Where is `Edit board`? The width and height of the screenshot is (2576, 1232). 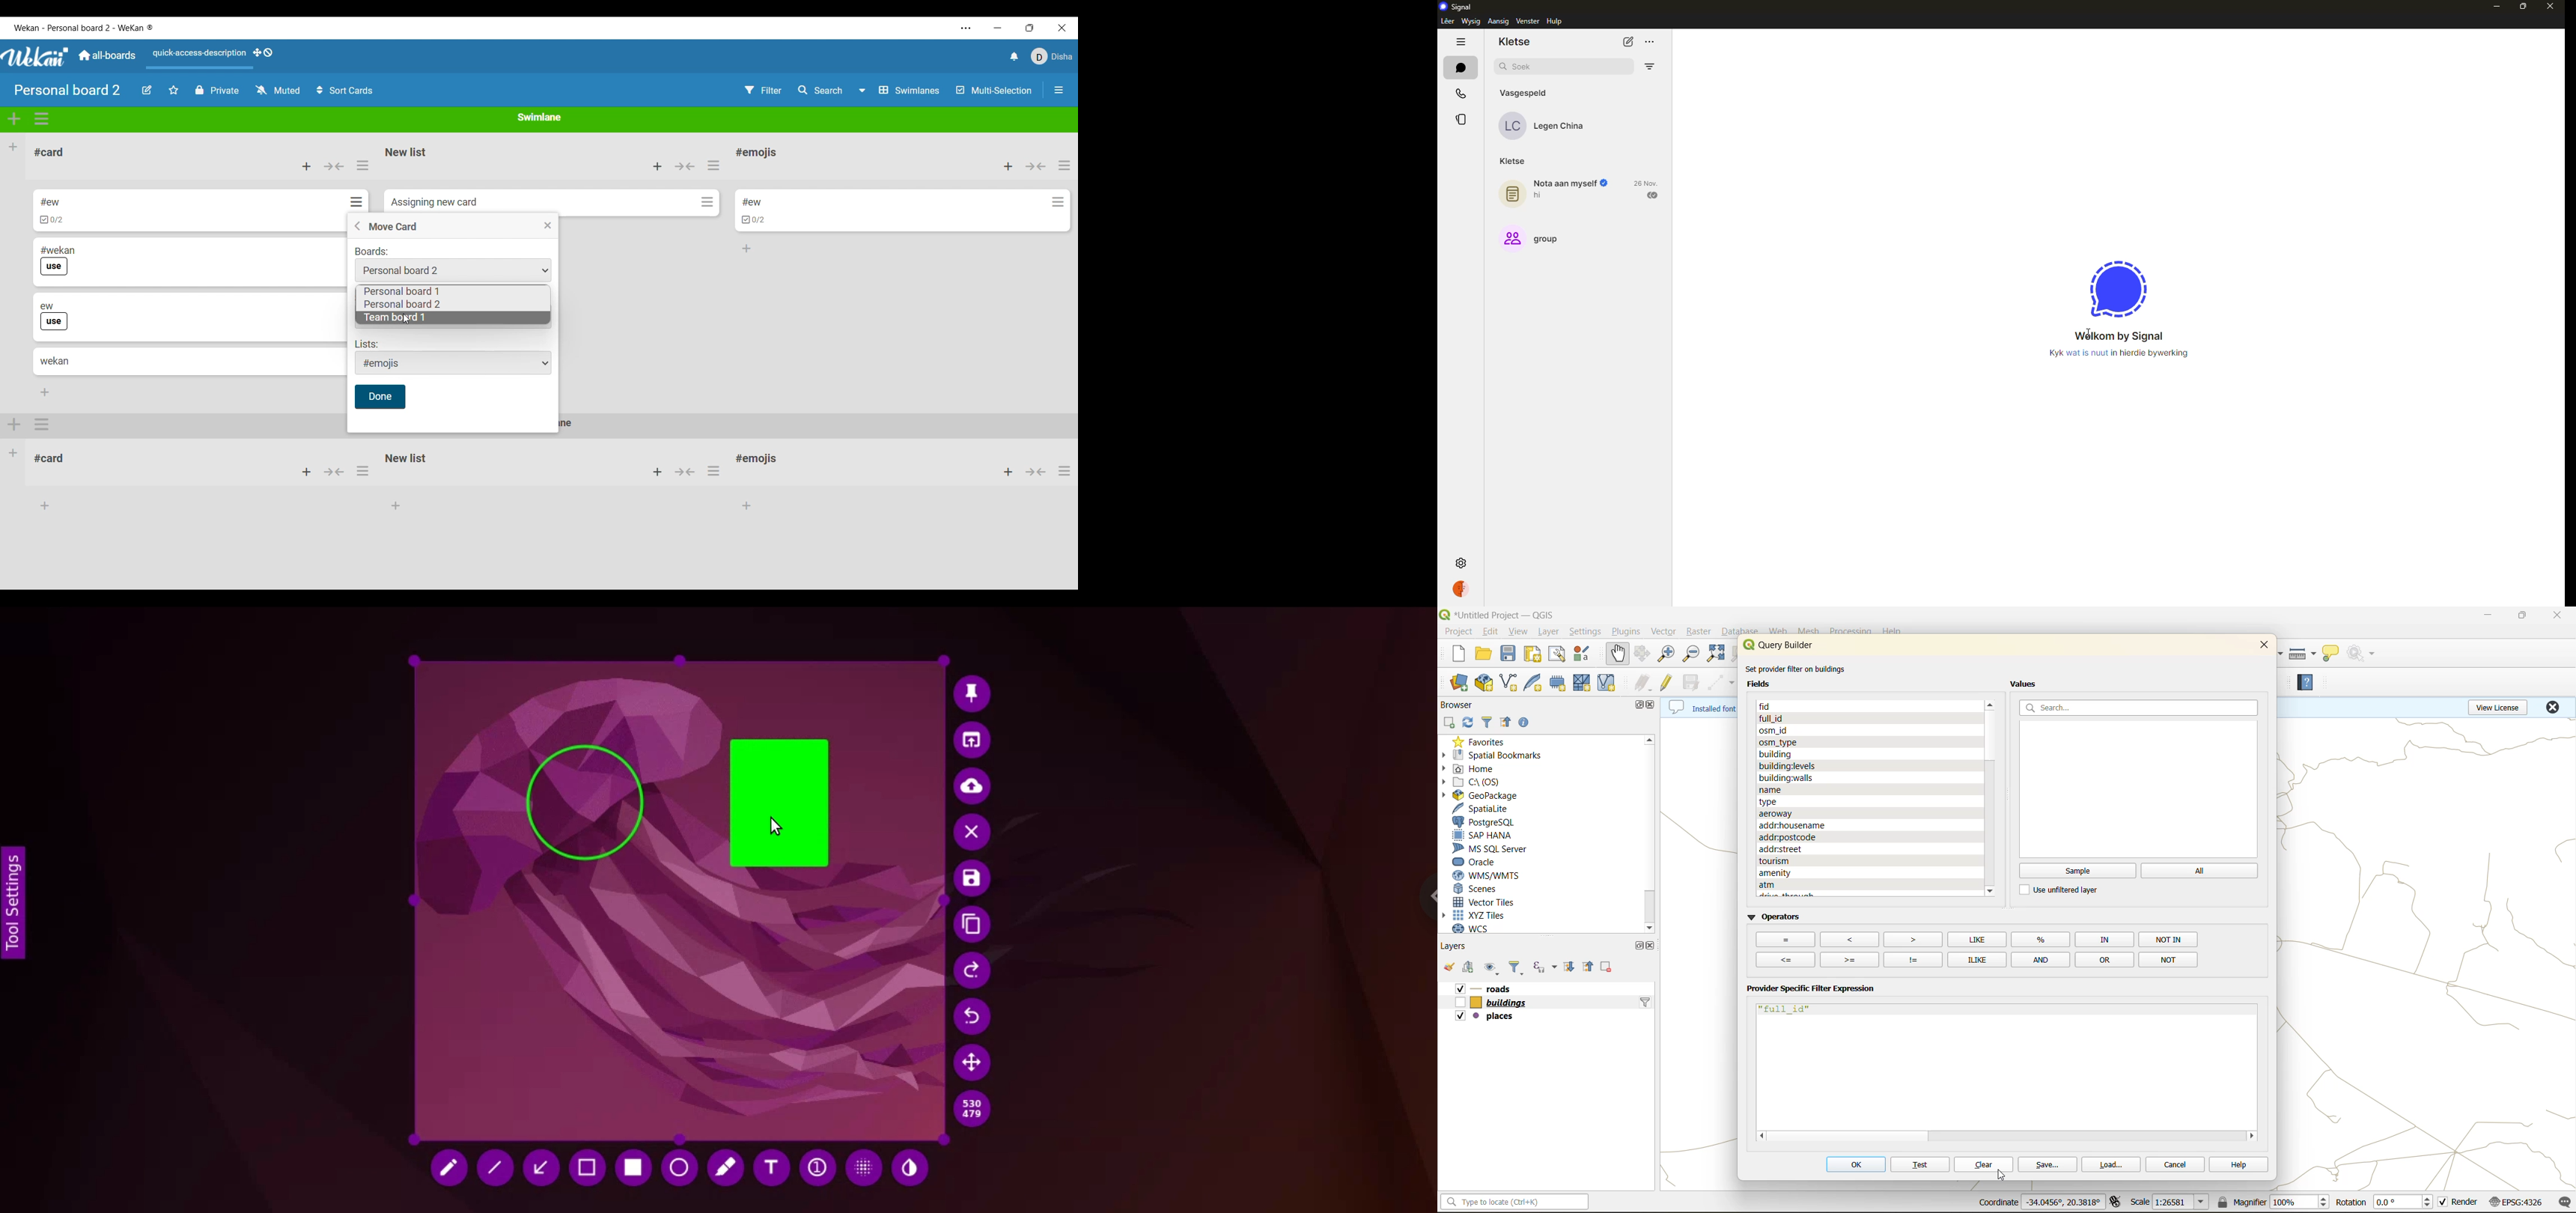
Edit board is located at coordinates (147, 90).